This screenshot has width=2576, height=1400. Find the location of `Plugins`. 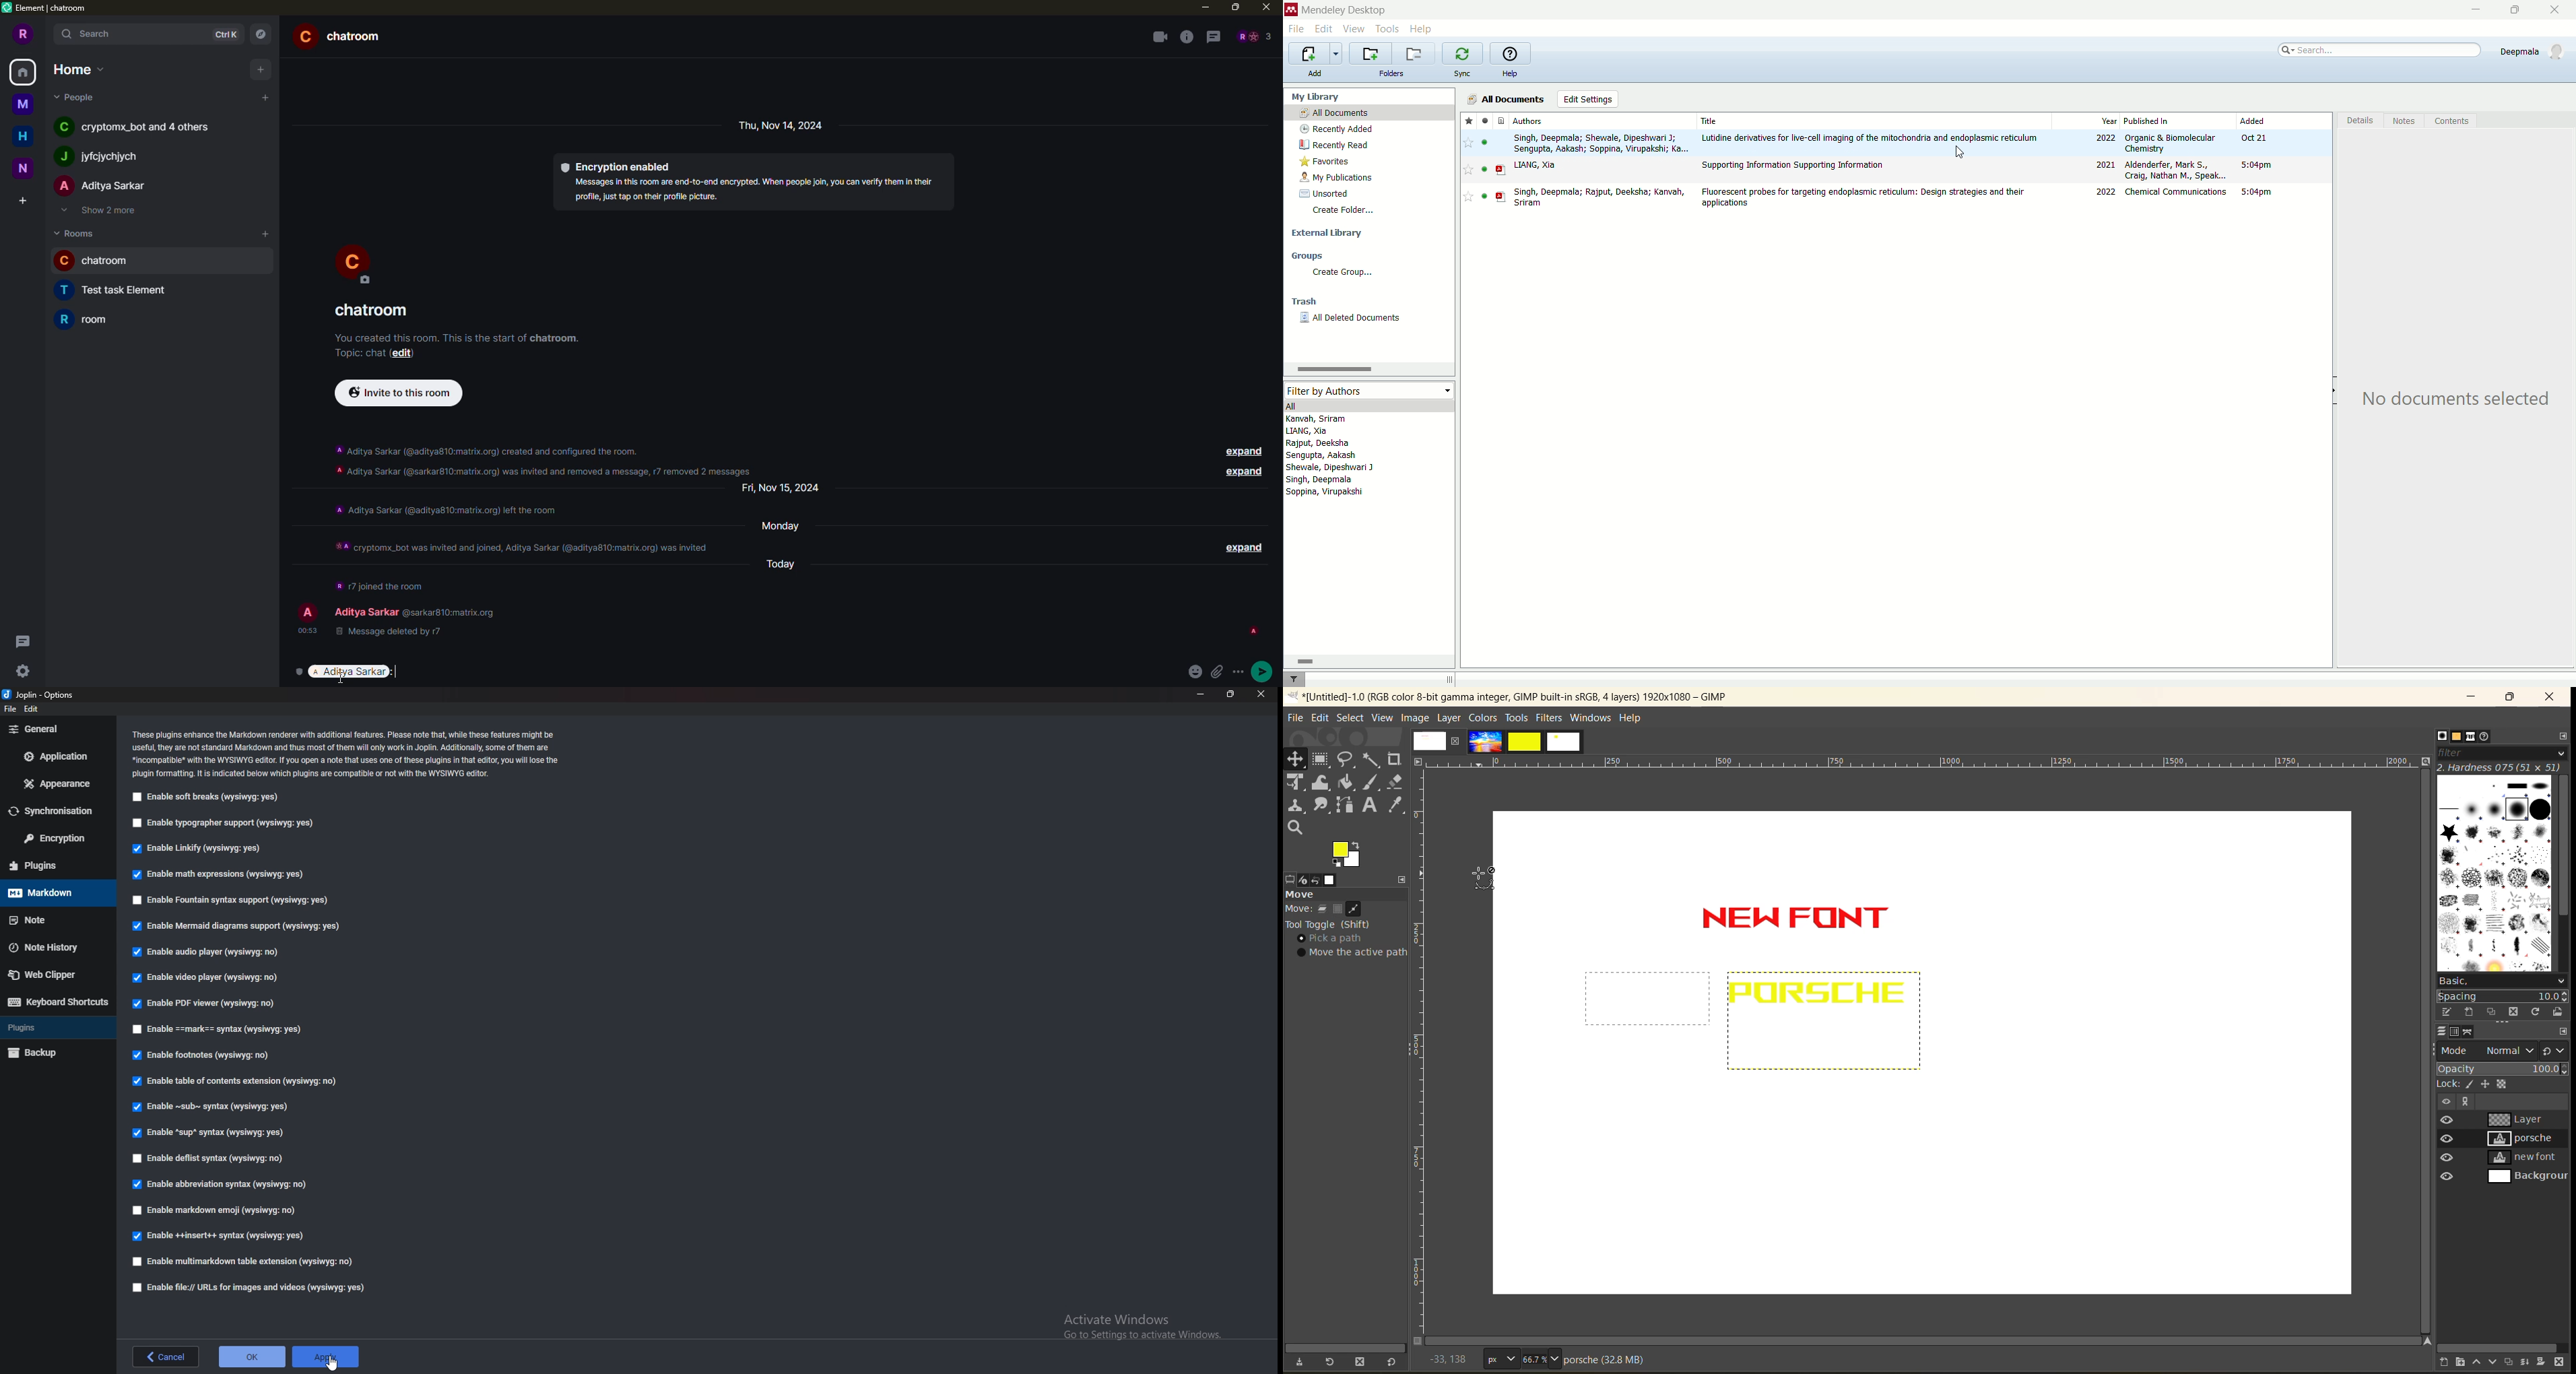

Plugins is located at coordinates (52, 867).